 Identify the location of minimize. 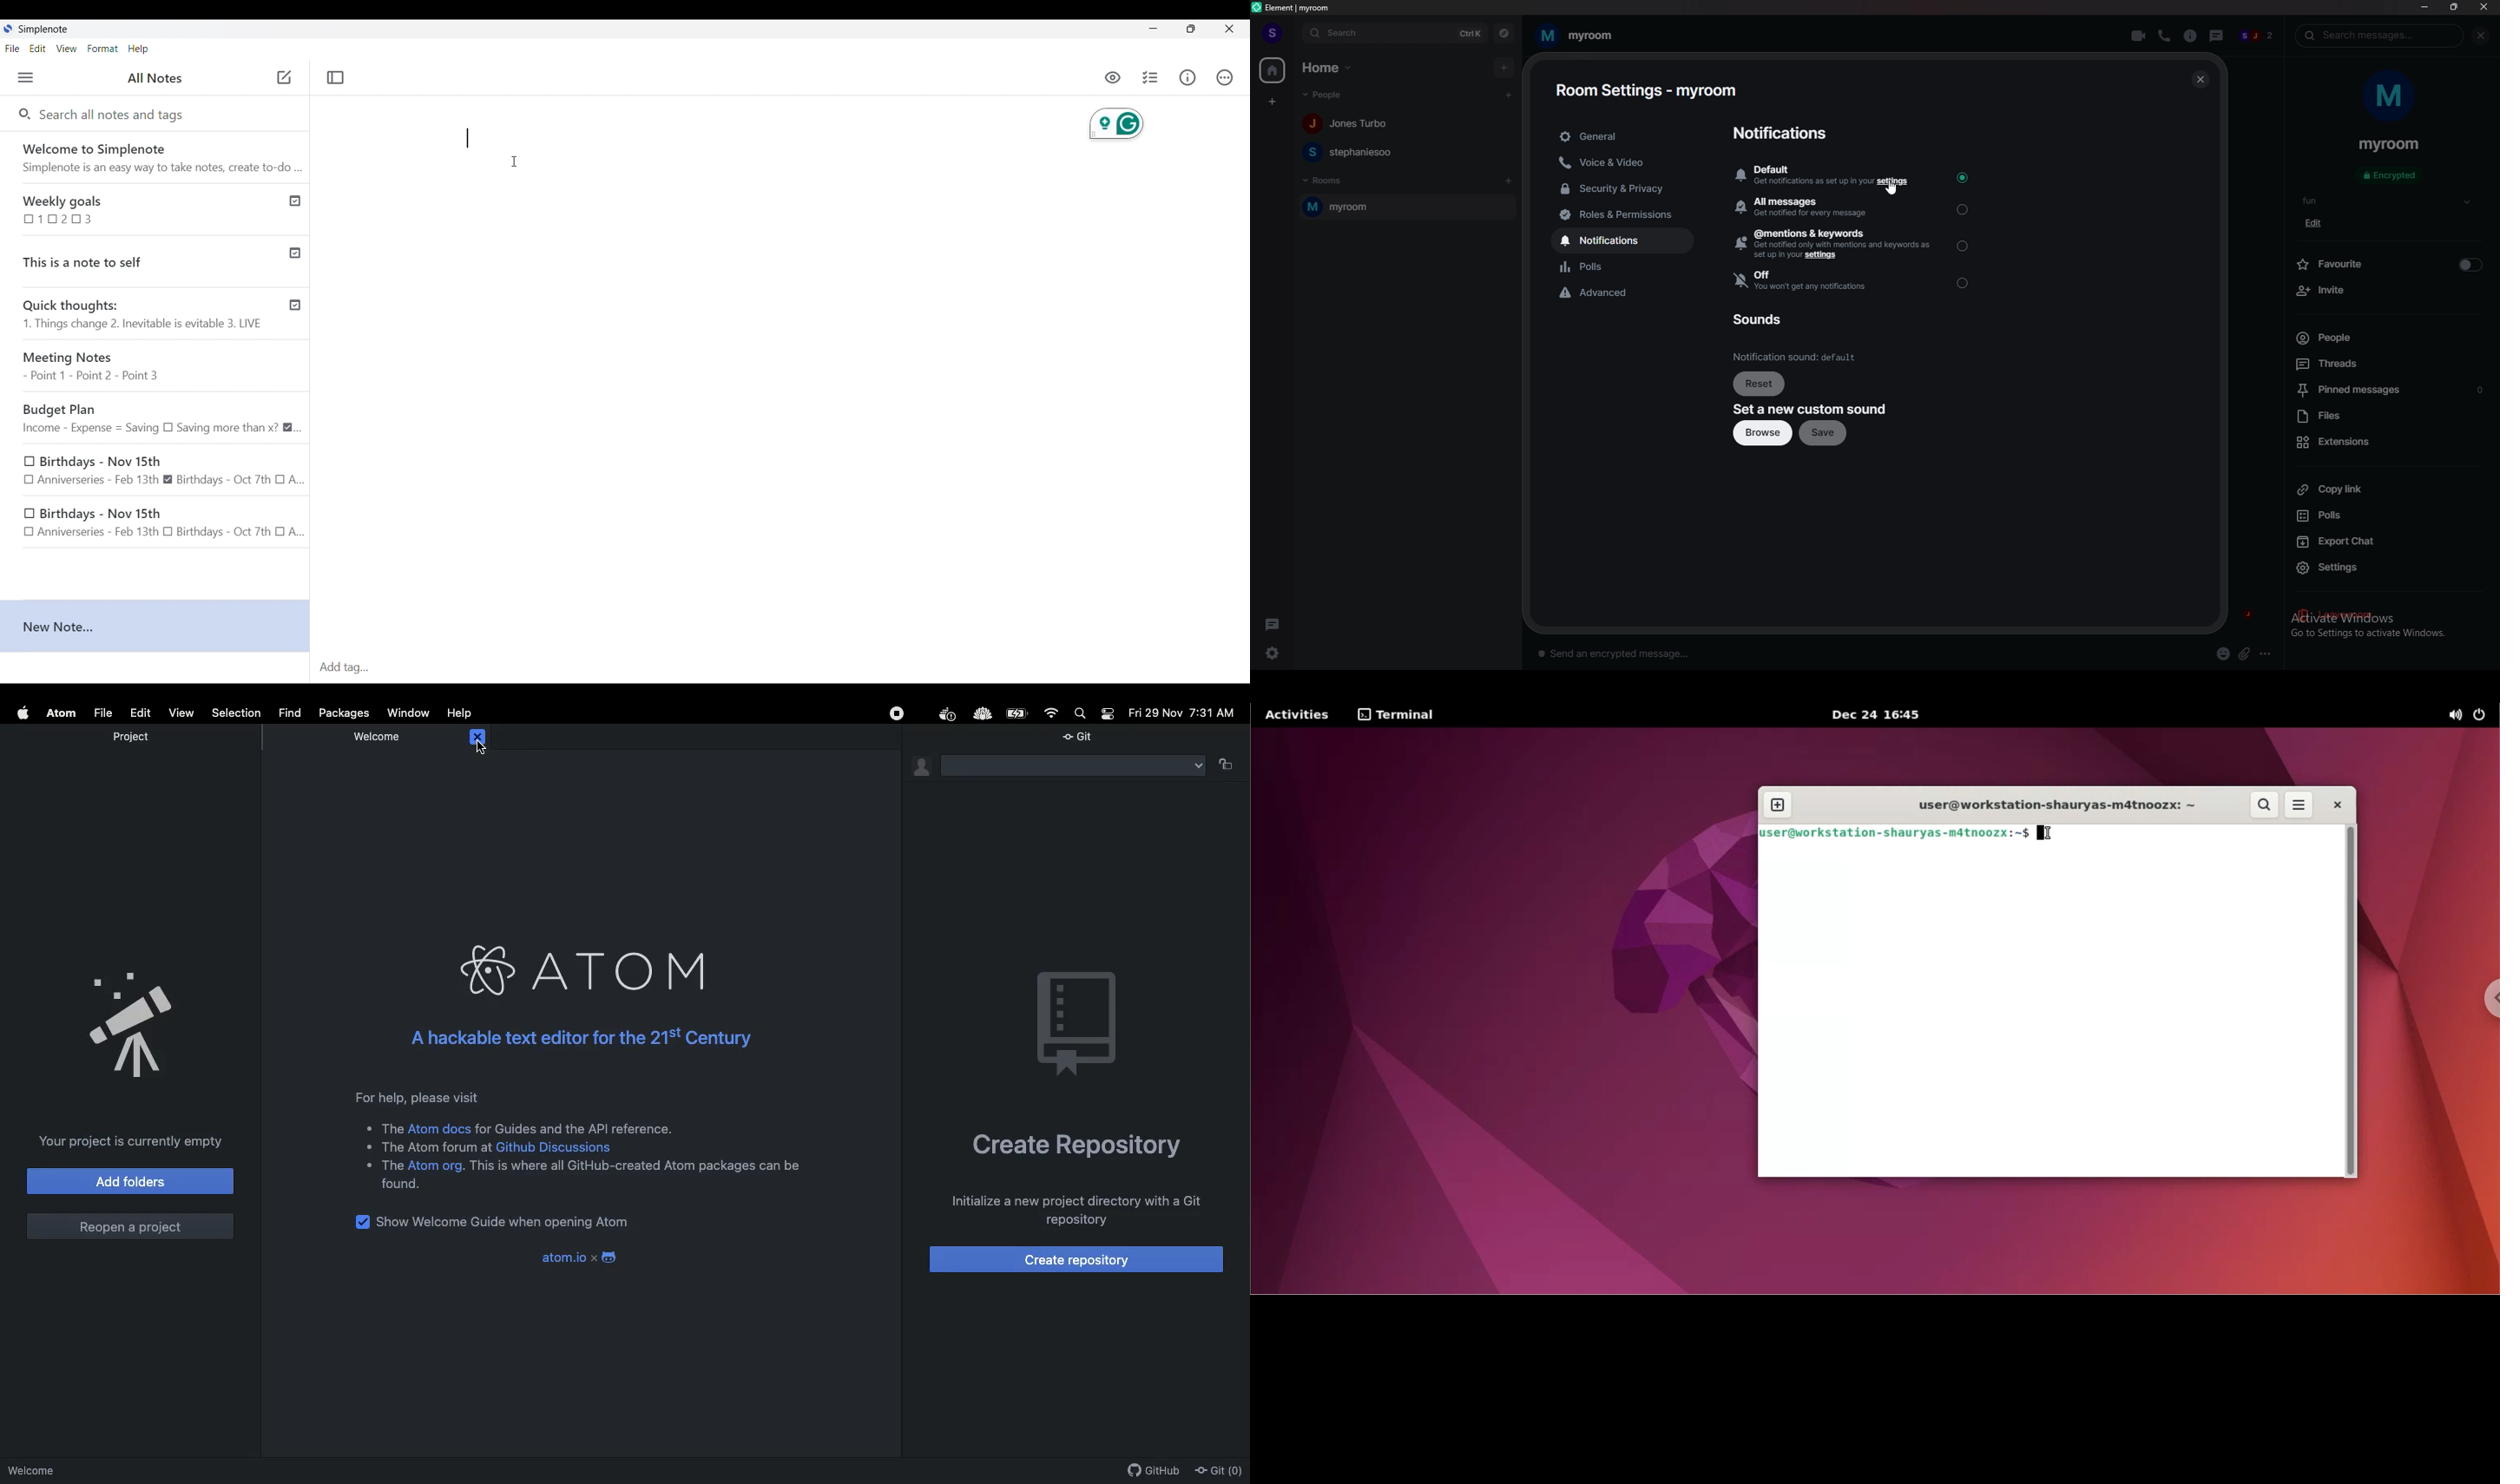
(2424, 7).